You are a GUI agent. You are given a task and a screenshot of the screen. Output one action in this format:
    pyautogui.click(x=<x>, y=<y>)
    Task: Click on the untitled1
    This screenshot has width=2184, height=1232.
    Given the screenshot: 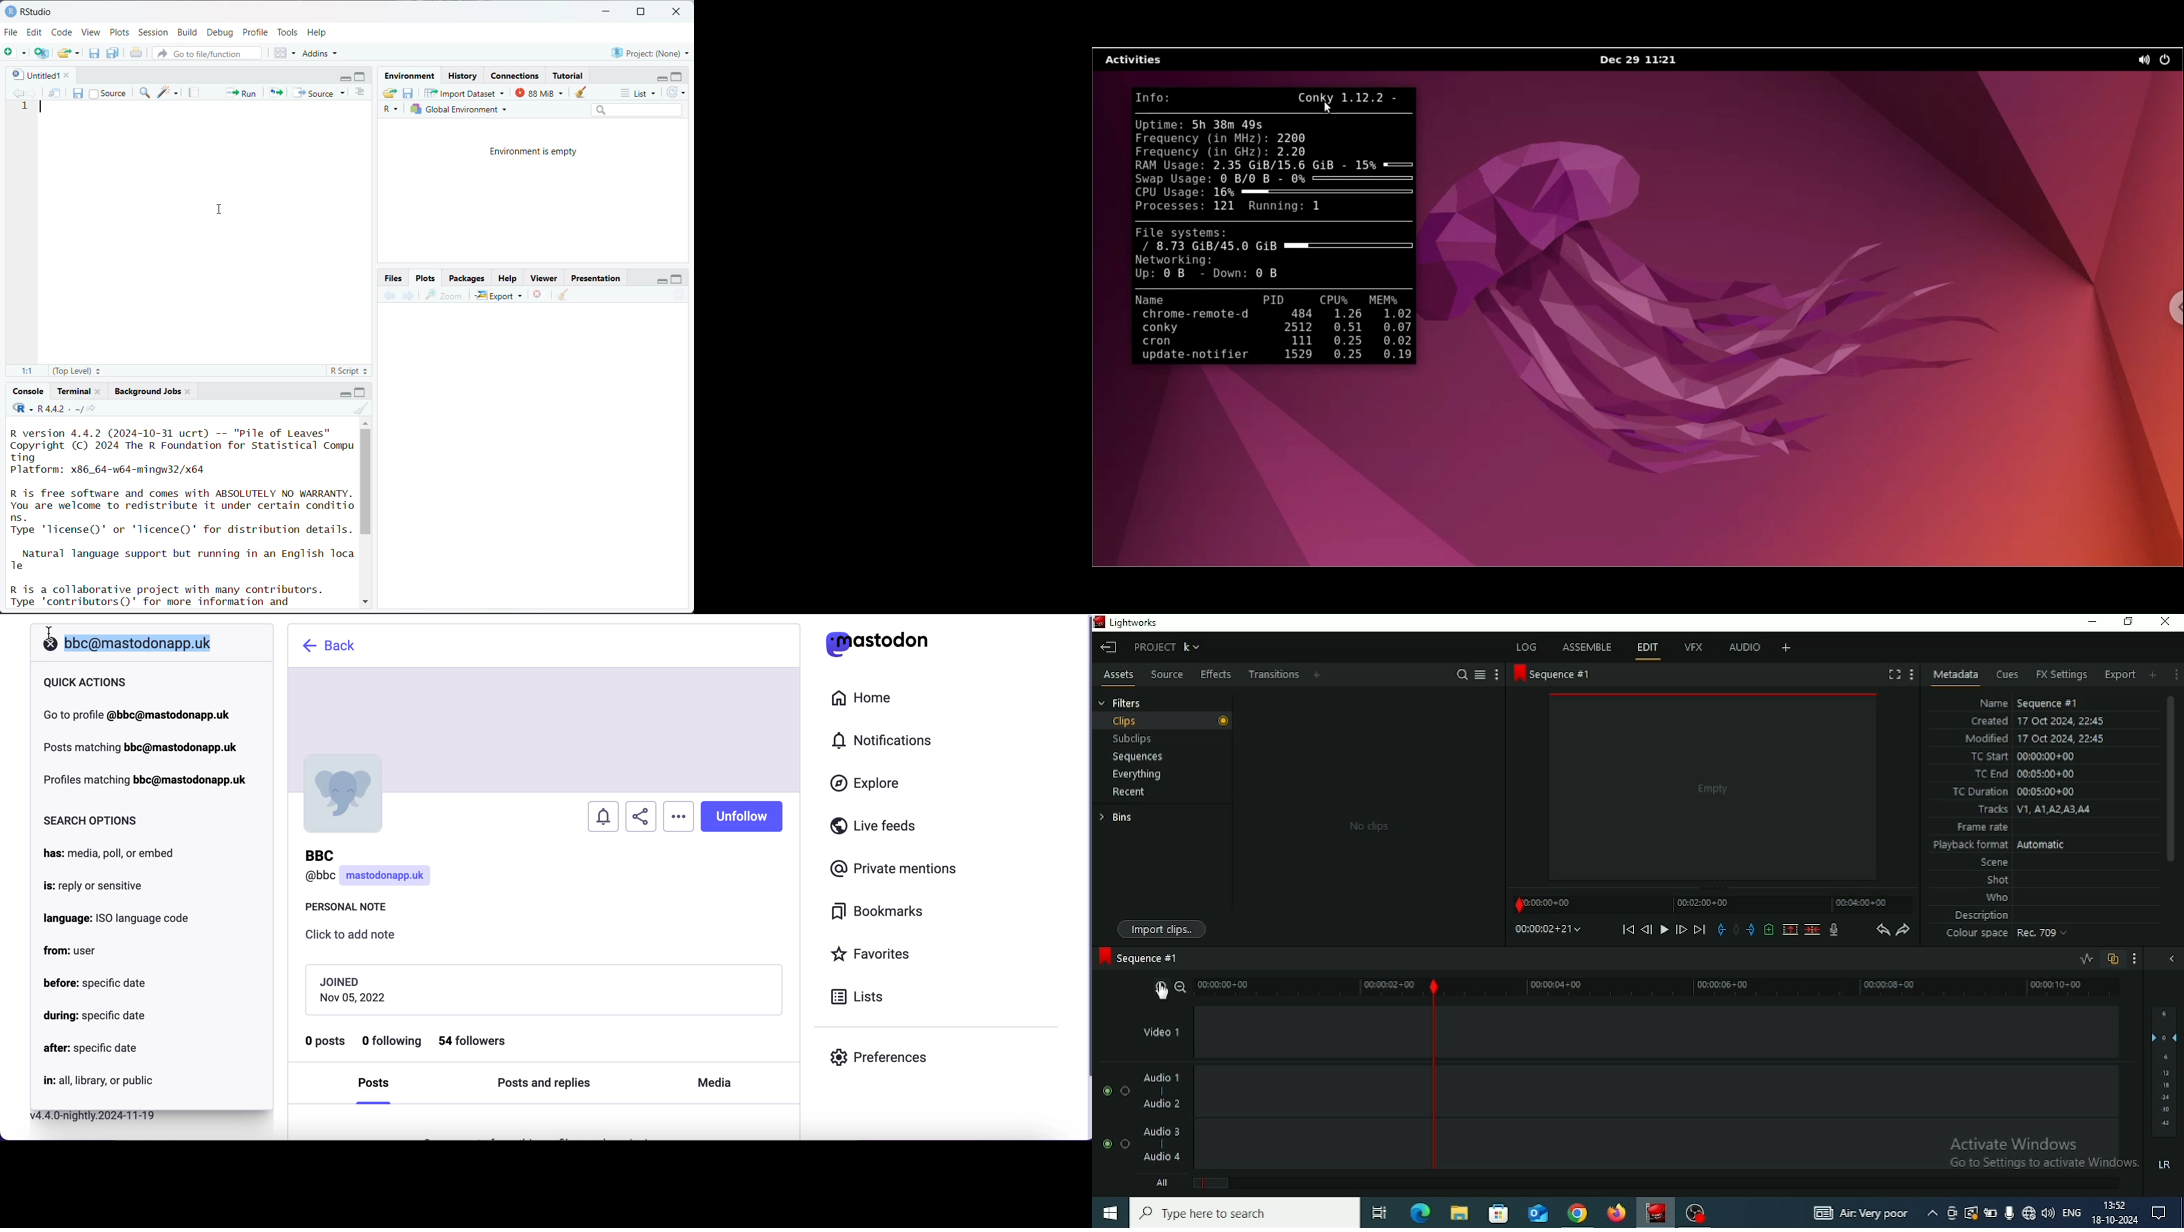 What is the action you would take?
    pyautogui.click(x=35, y=74)
    